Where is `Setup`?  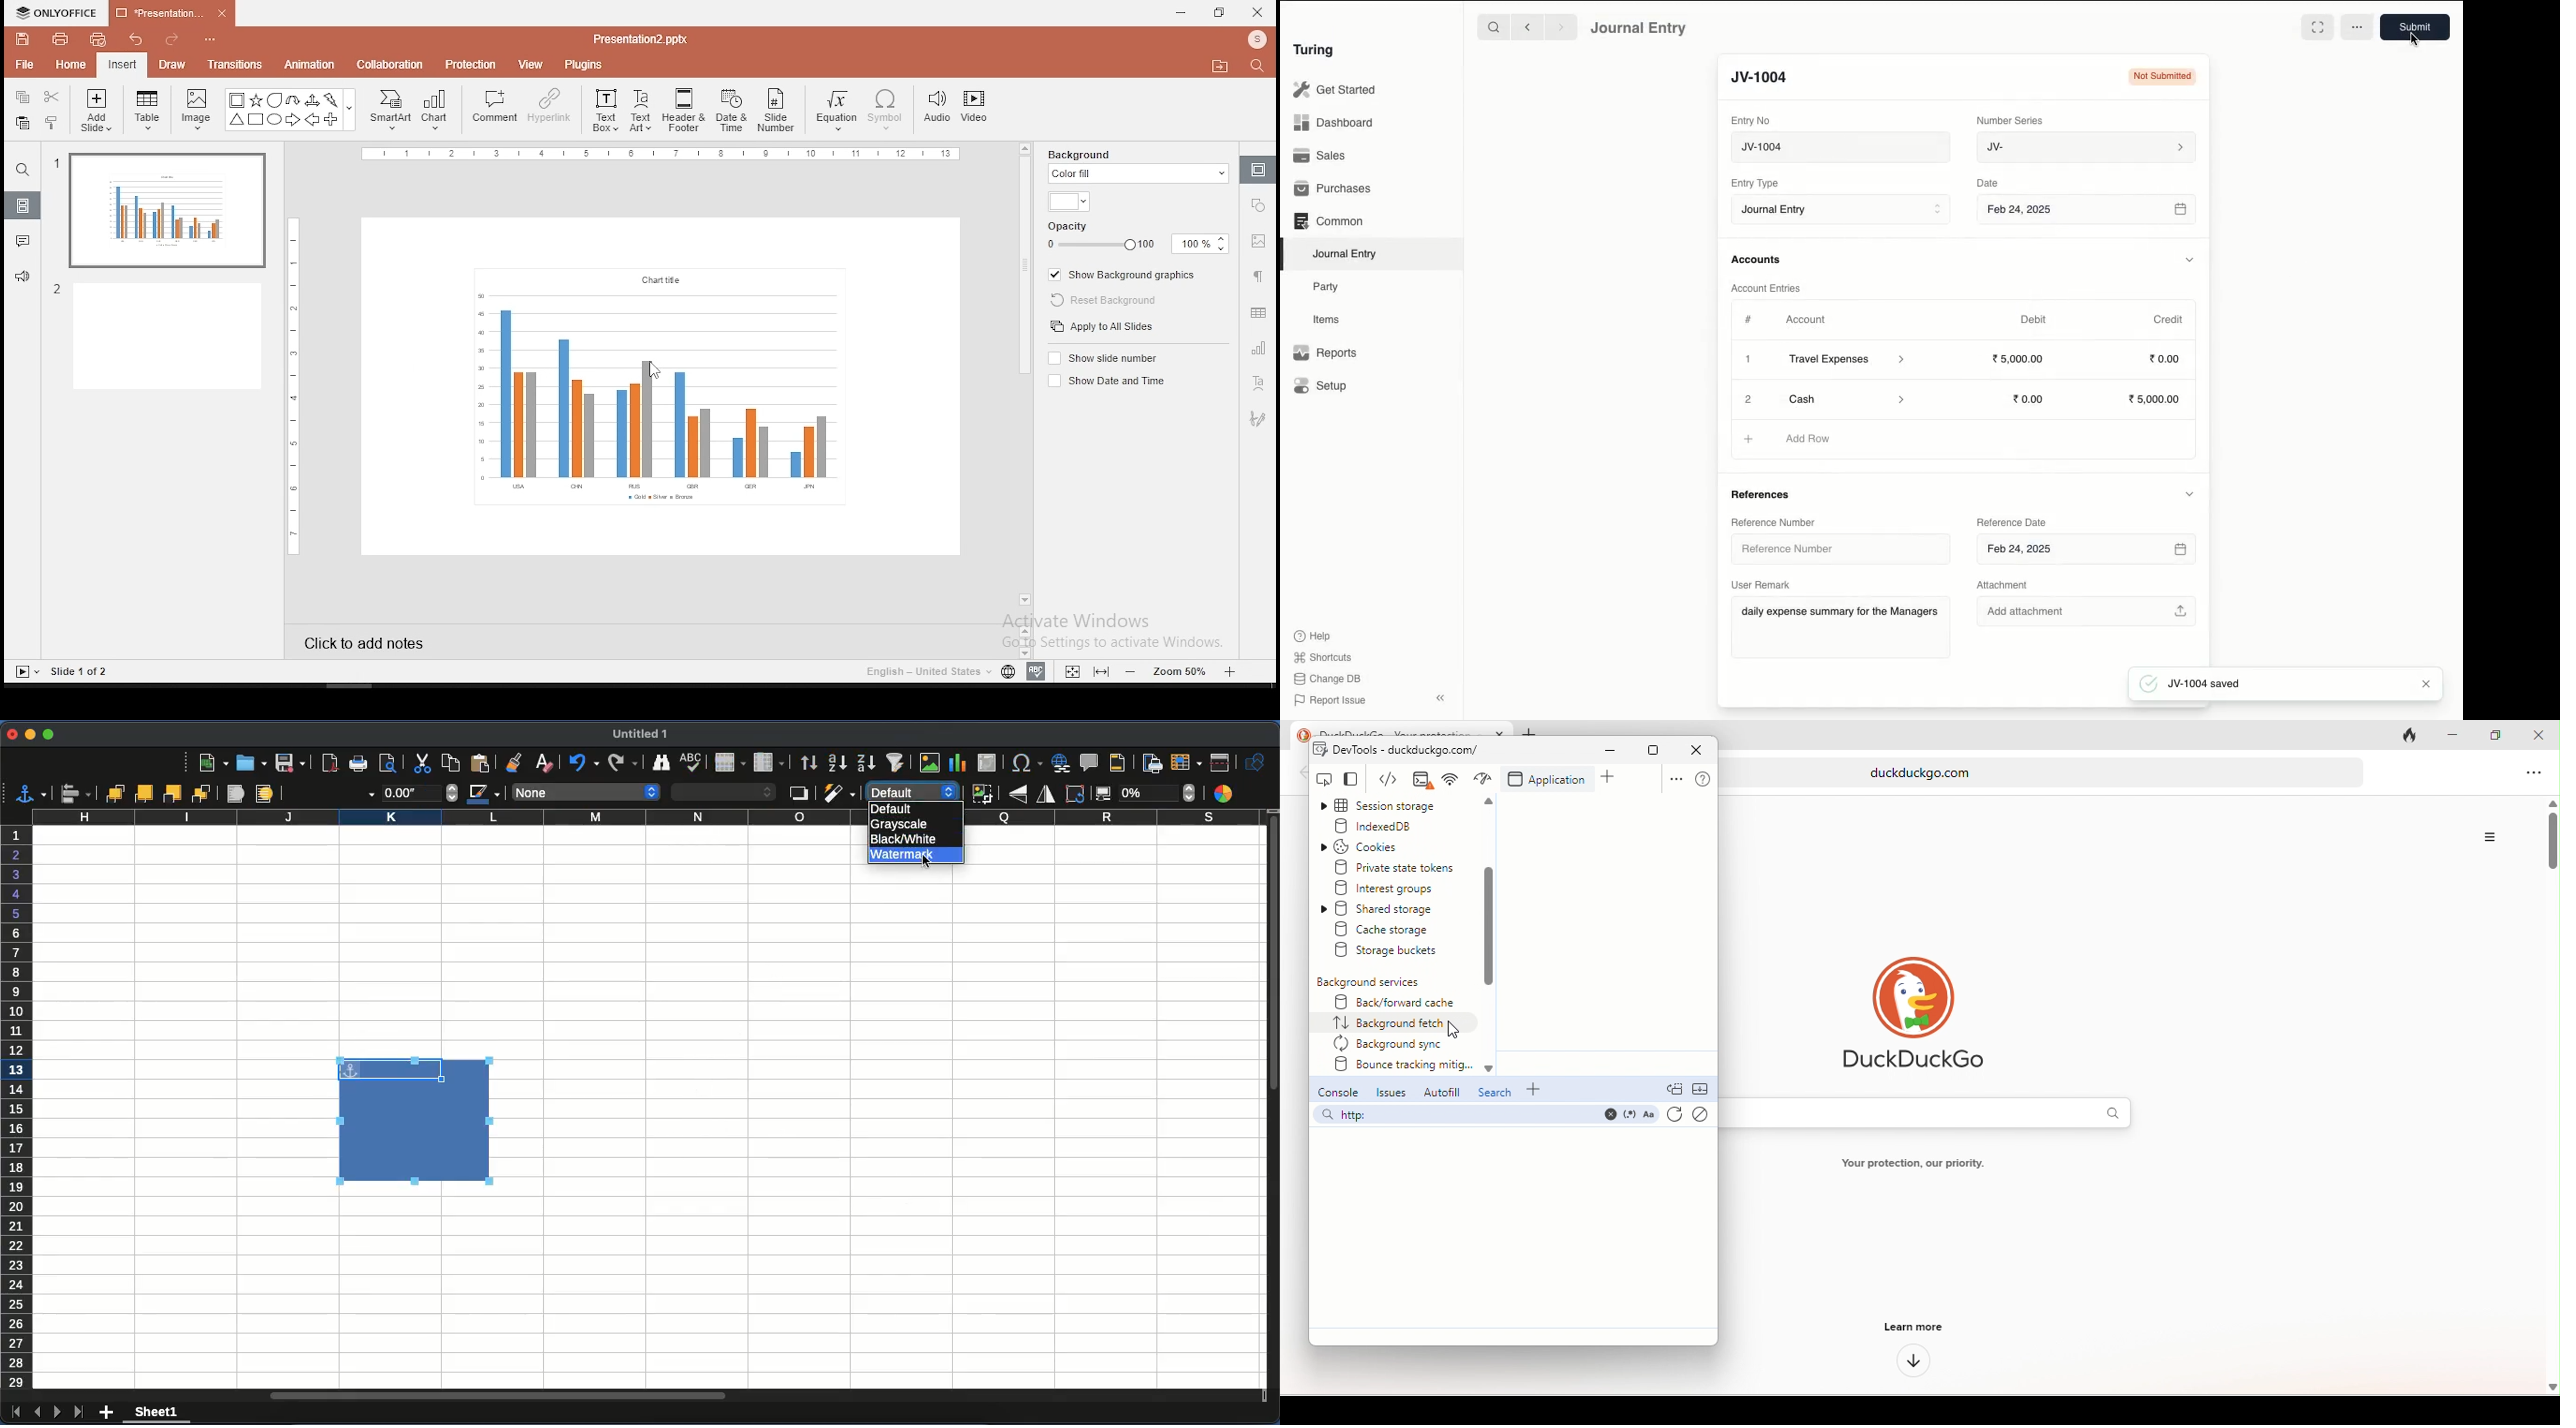
Setup is located at coordinates (1321, 385).